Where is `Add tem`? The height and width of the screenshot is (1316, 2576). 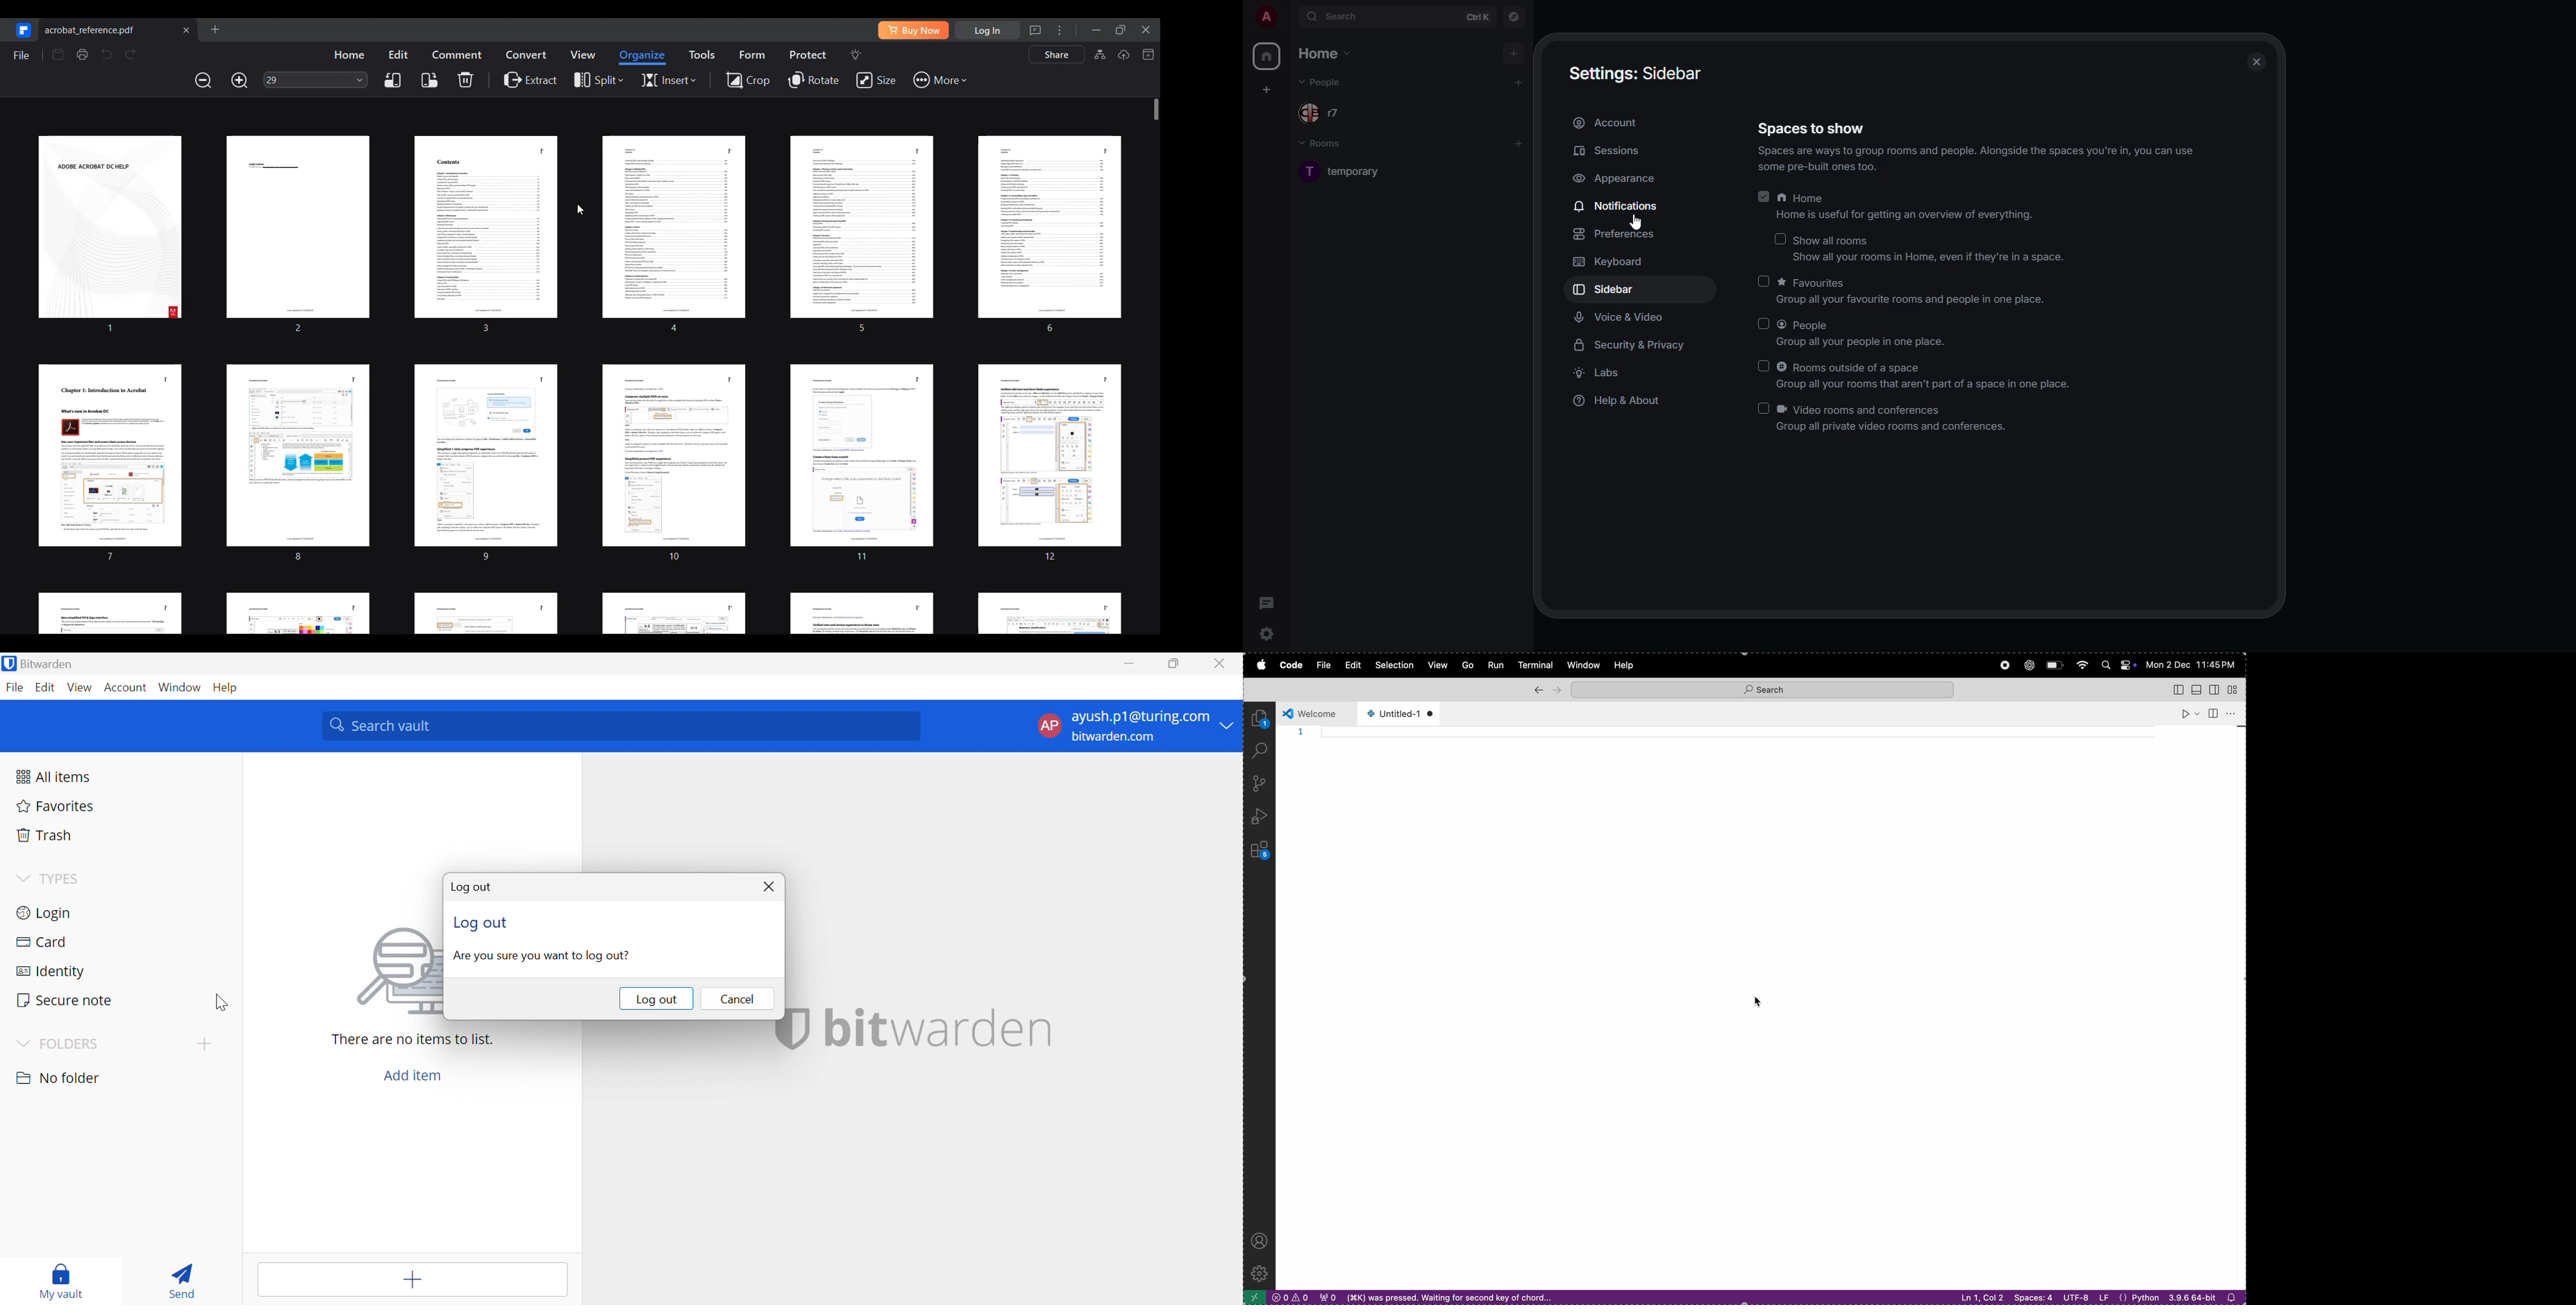 Add tem is located at coordinates (415, 1280).